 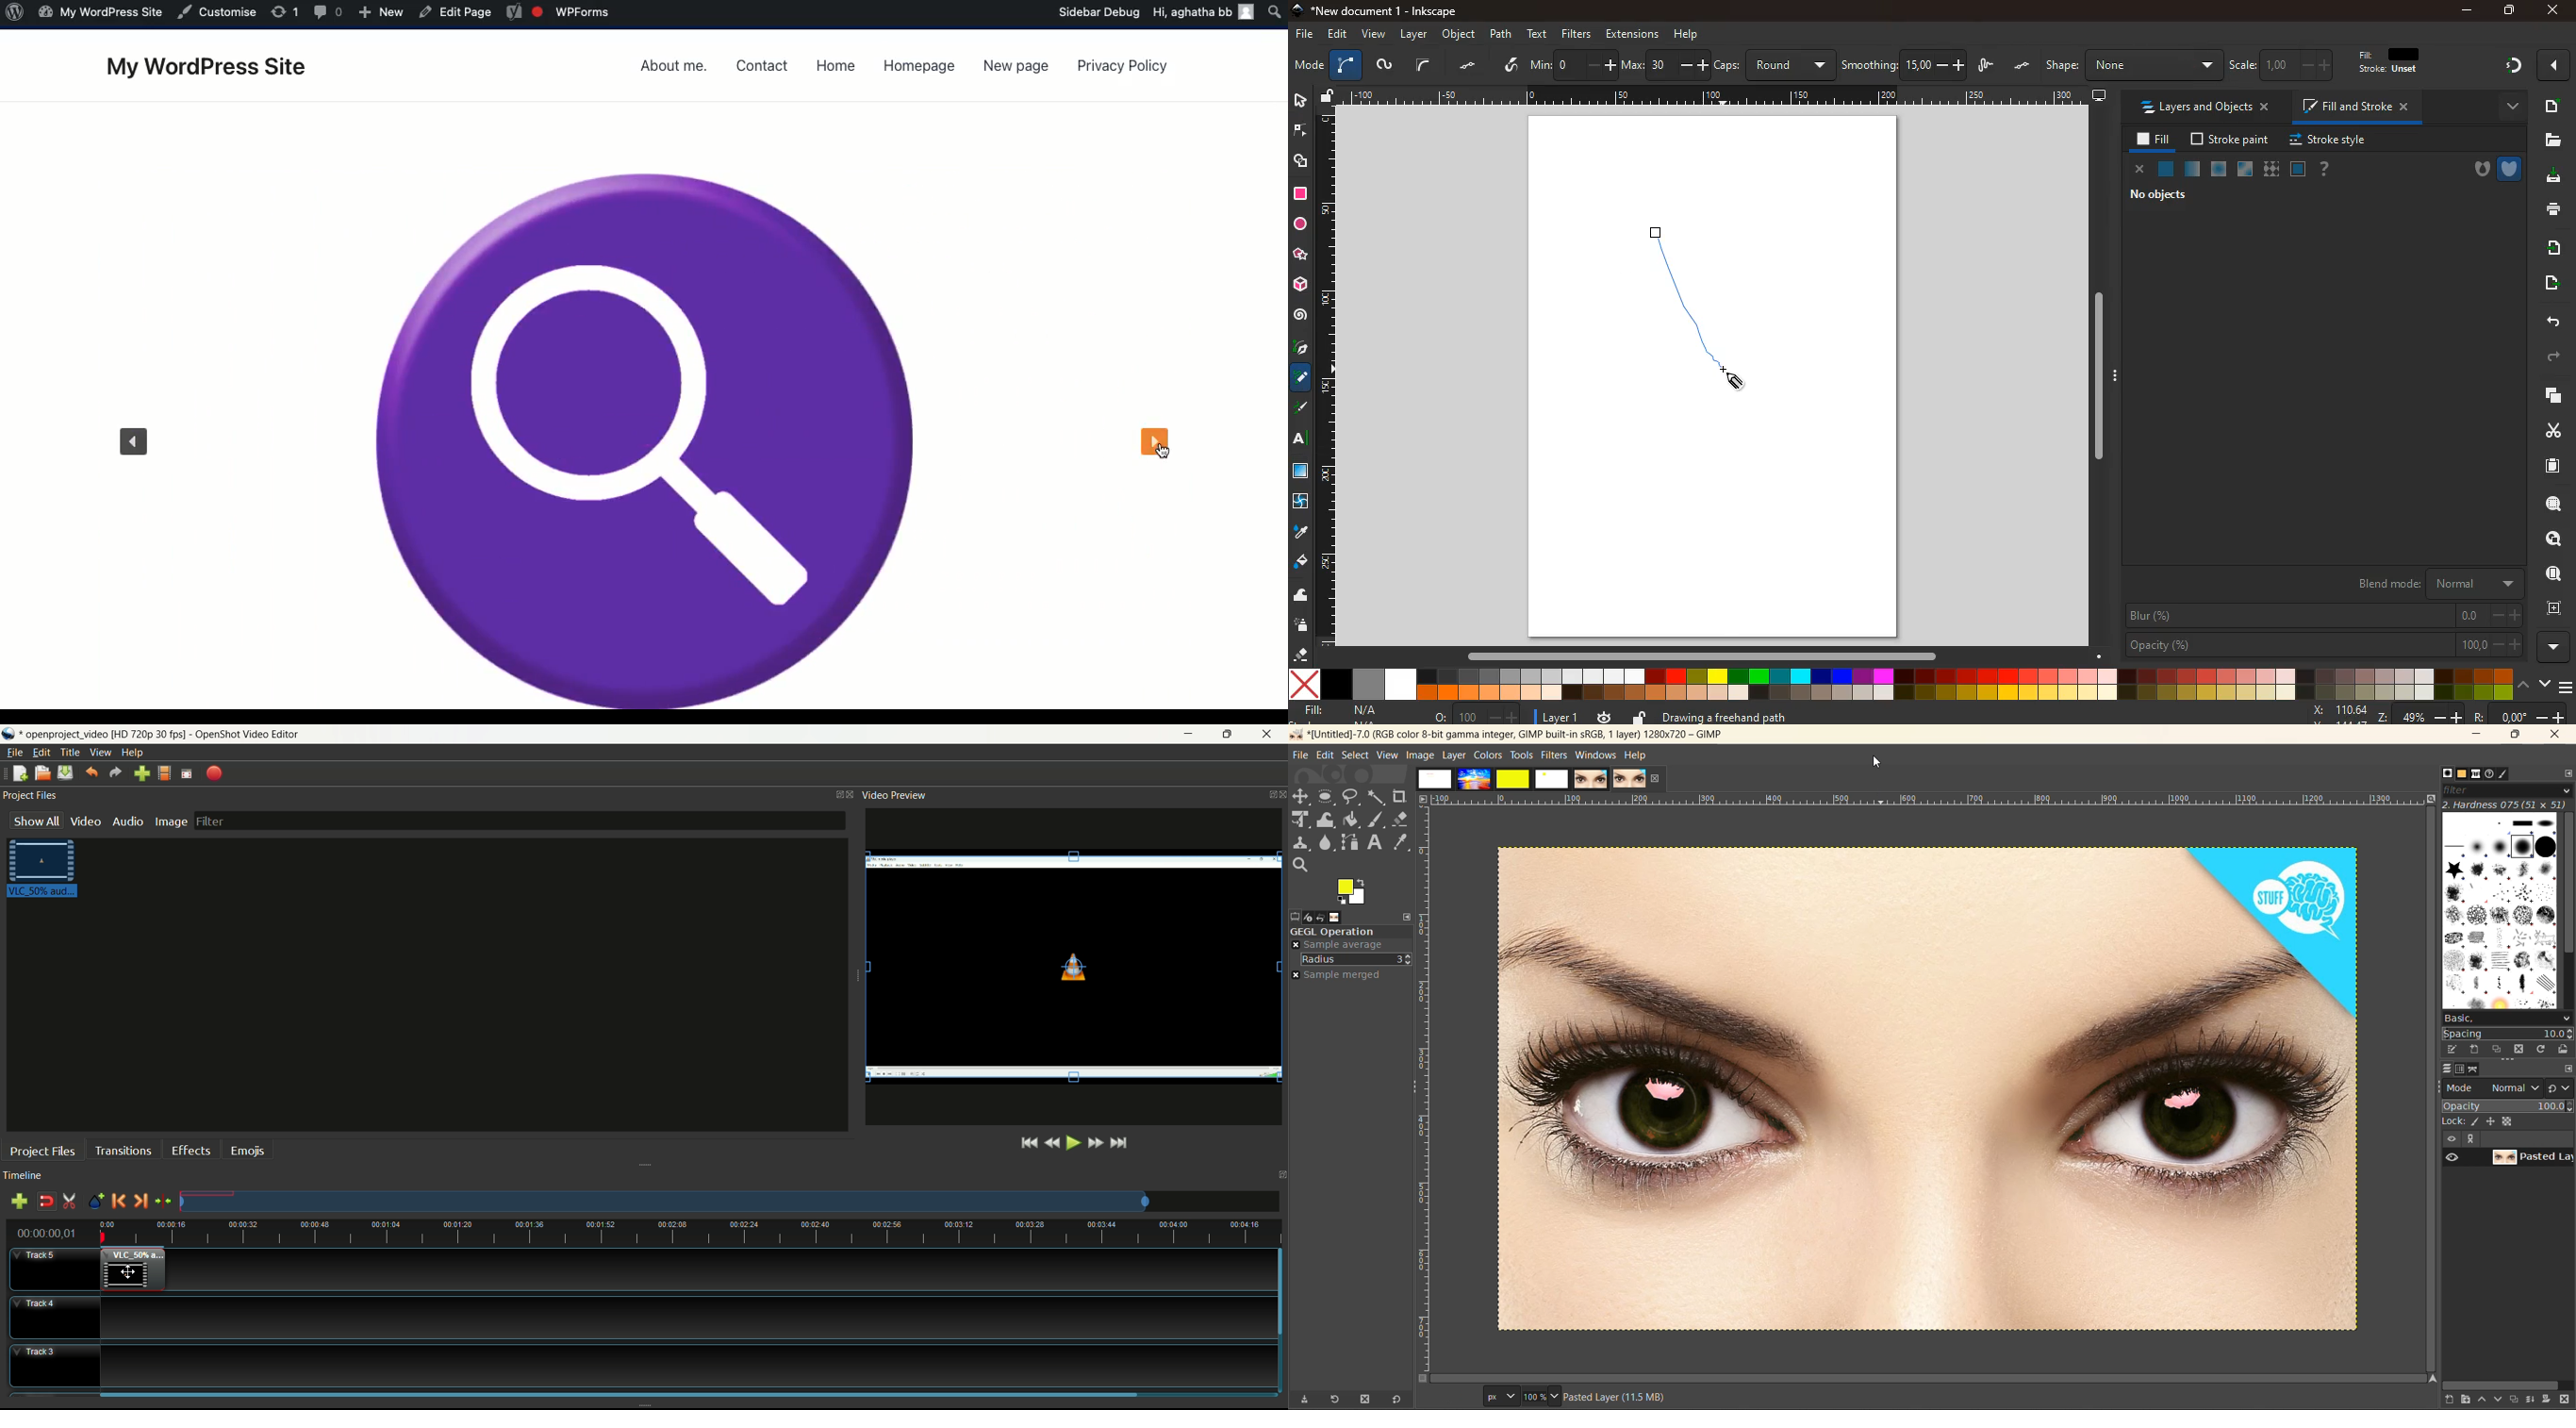 I want to click on Customise, so click(x=219, y=12).